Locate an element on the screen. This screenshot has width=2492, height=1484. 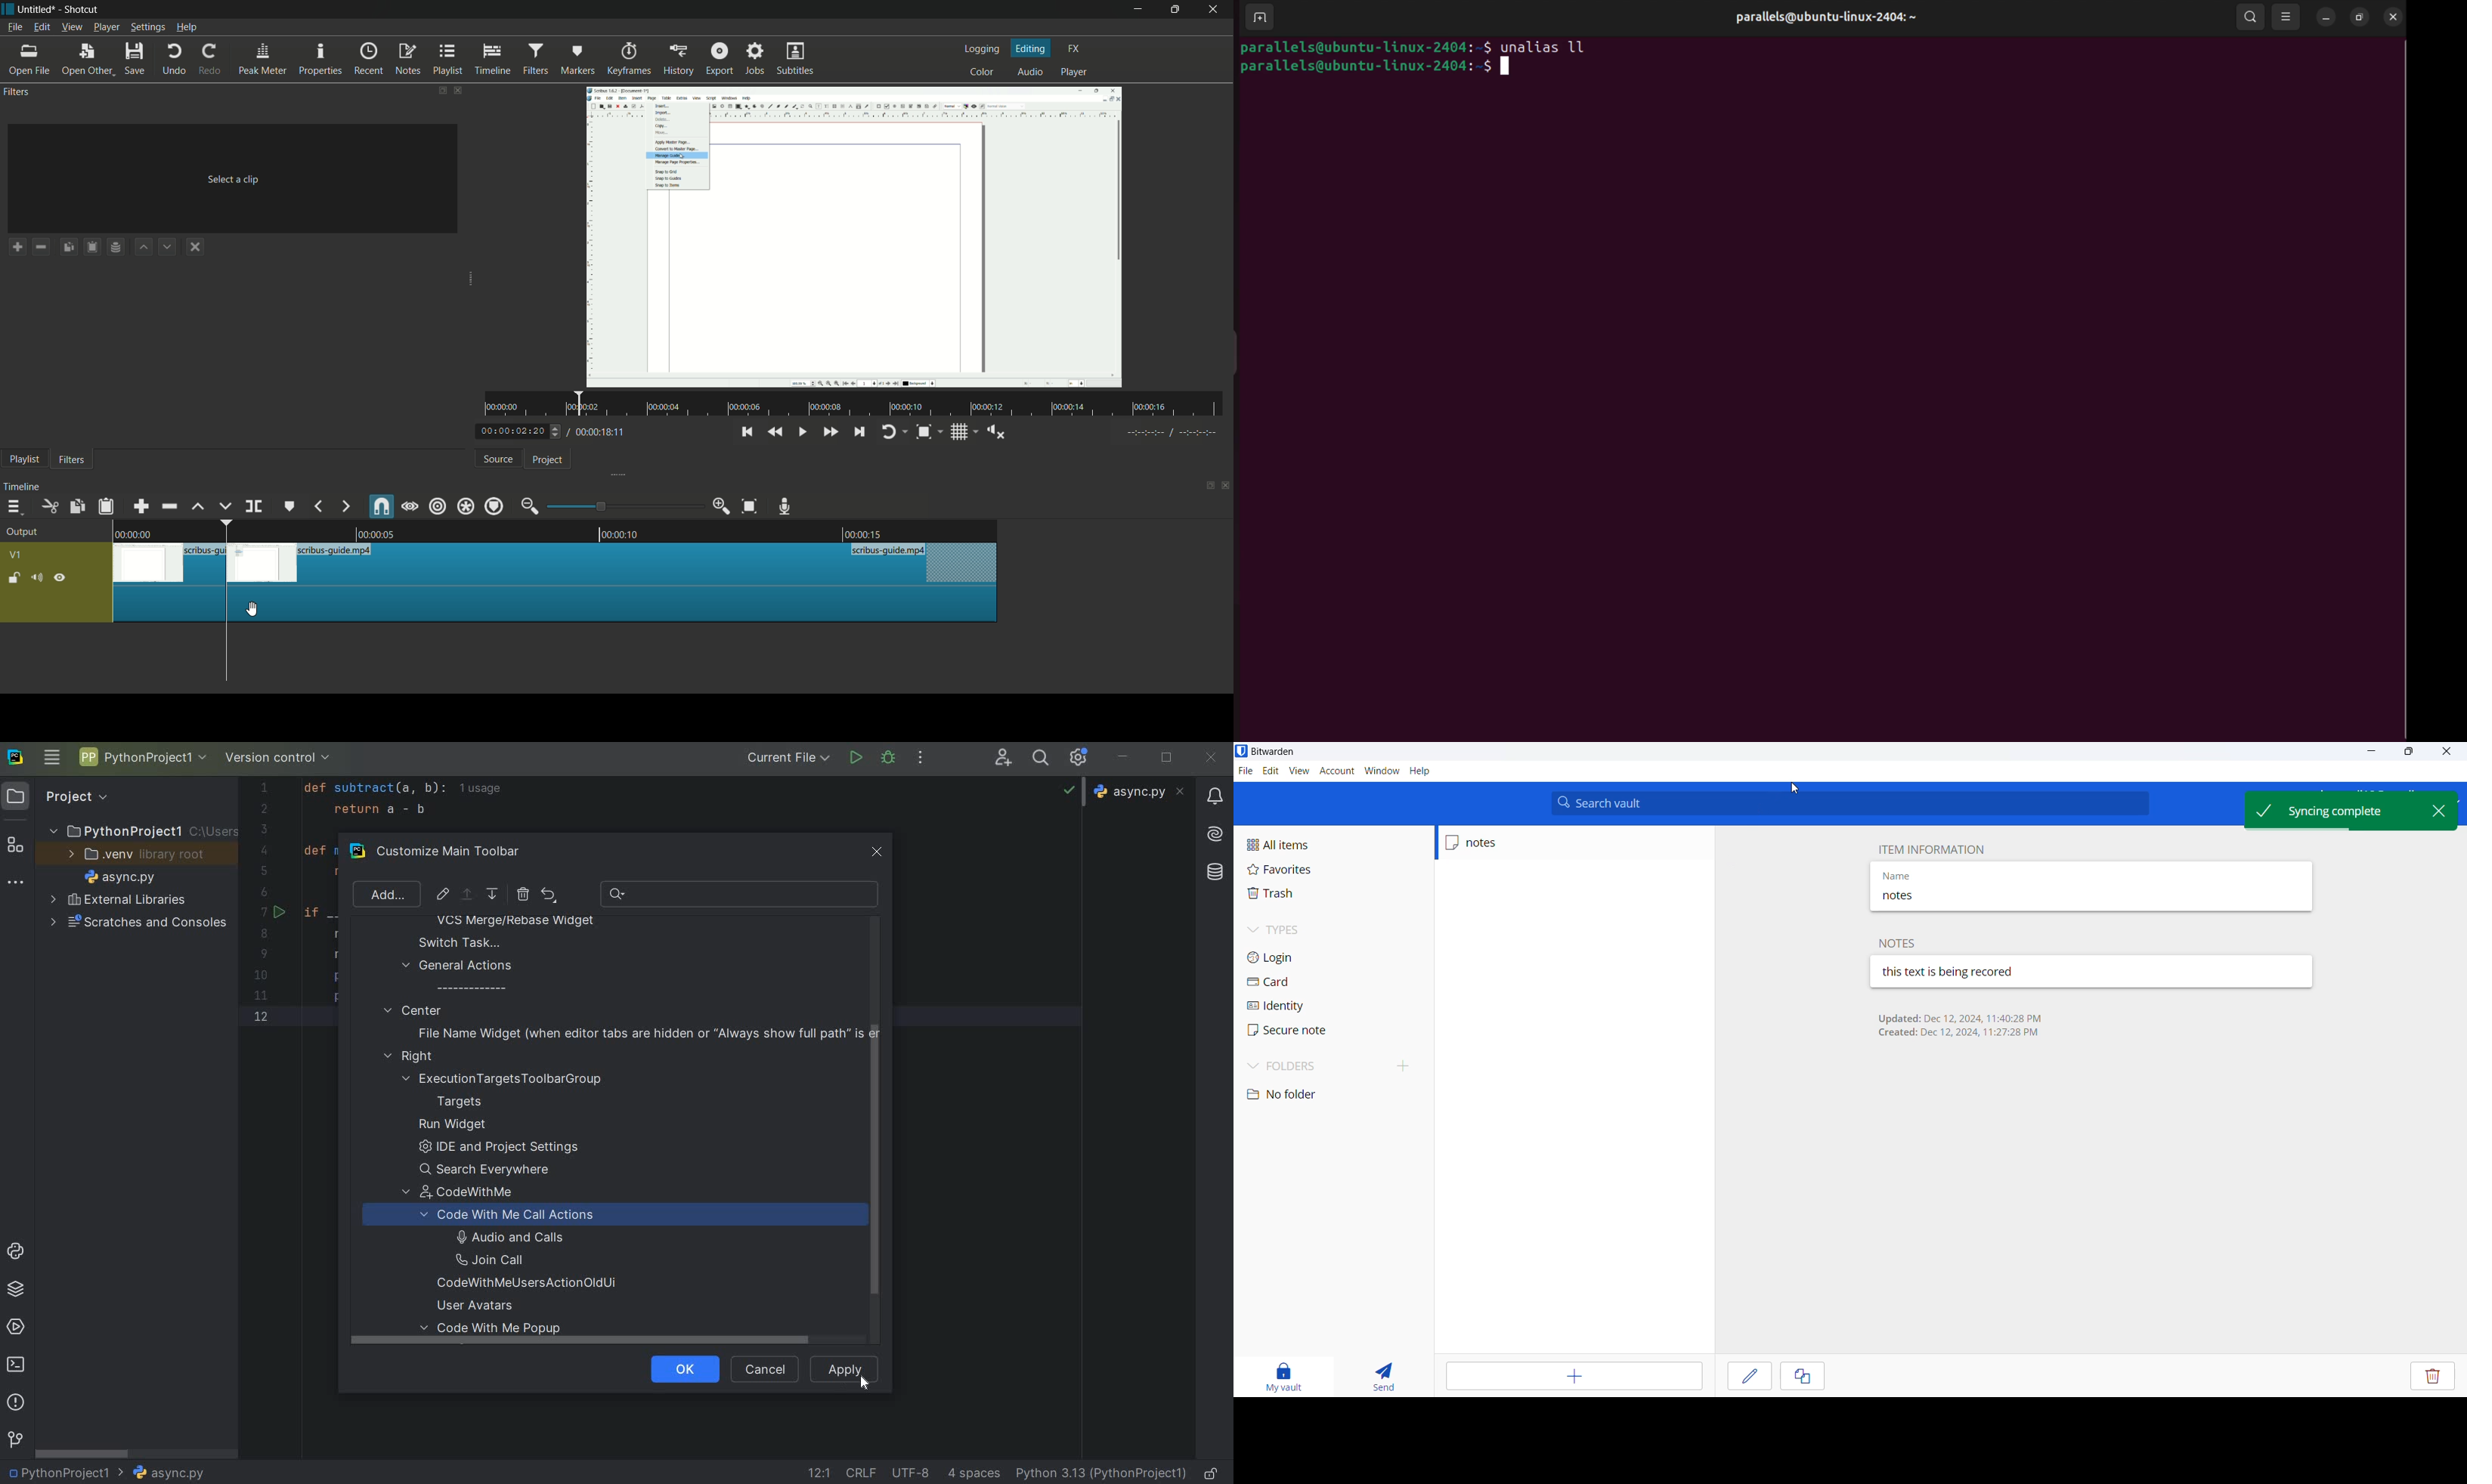
RESTORE DOWN is located at coordinates (1167, 756).